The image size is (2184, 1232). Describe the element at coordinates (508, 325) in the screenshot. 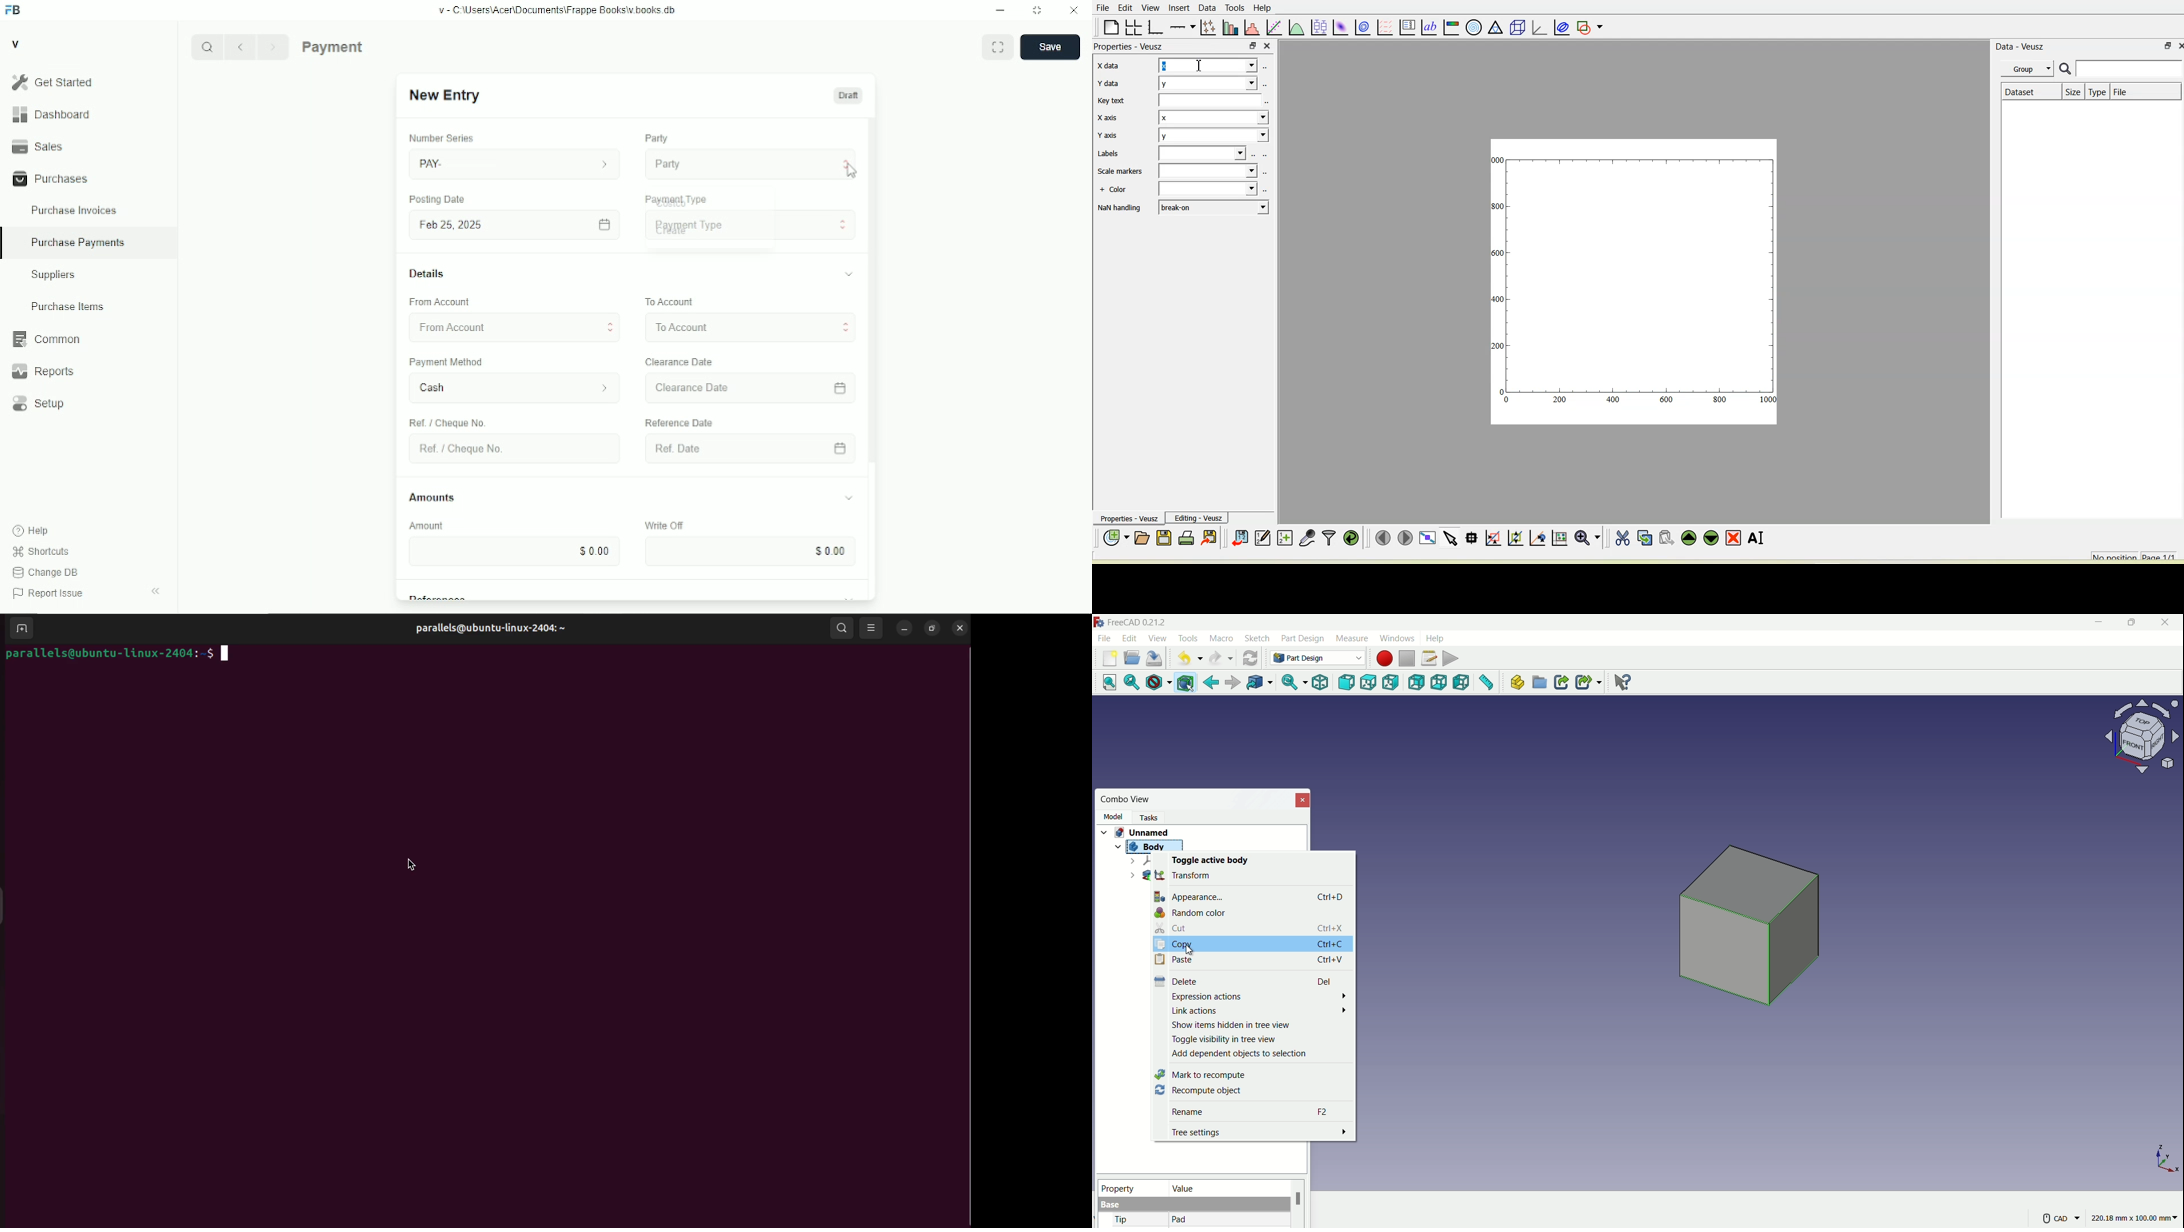

I see `From Account` at that location.